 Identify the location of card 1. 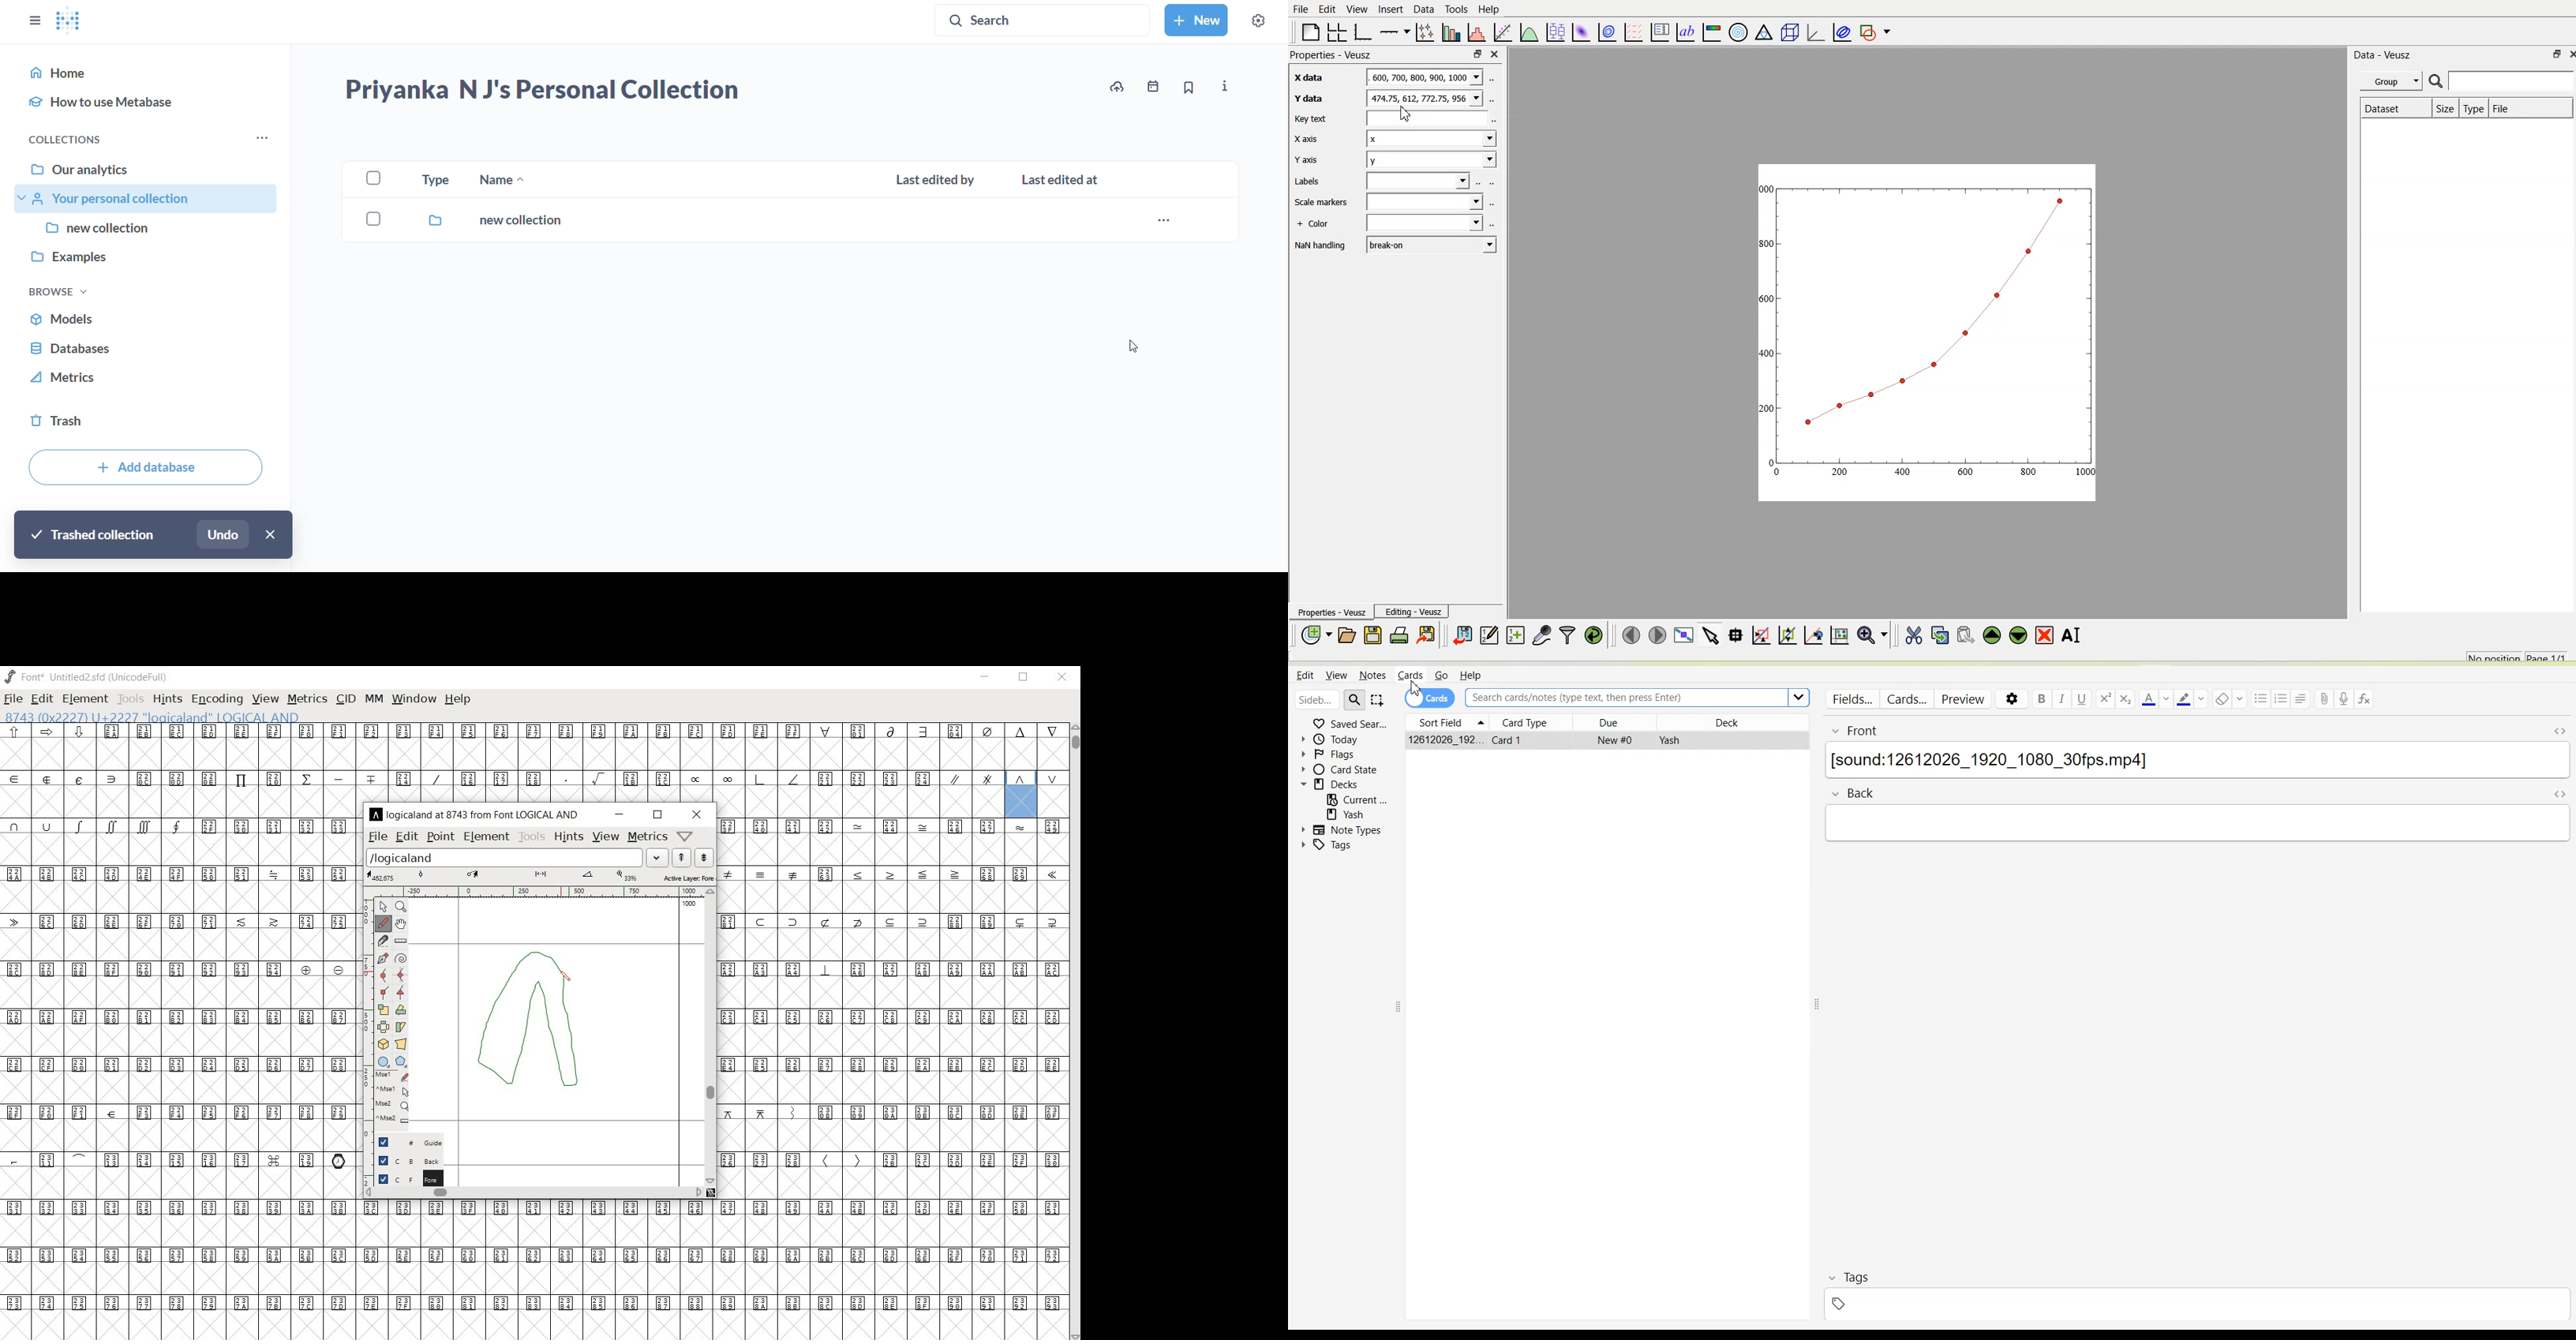
(1511, 740).